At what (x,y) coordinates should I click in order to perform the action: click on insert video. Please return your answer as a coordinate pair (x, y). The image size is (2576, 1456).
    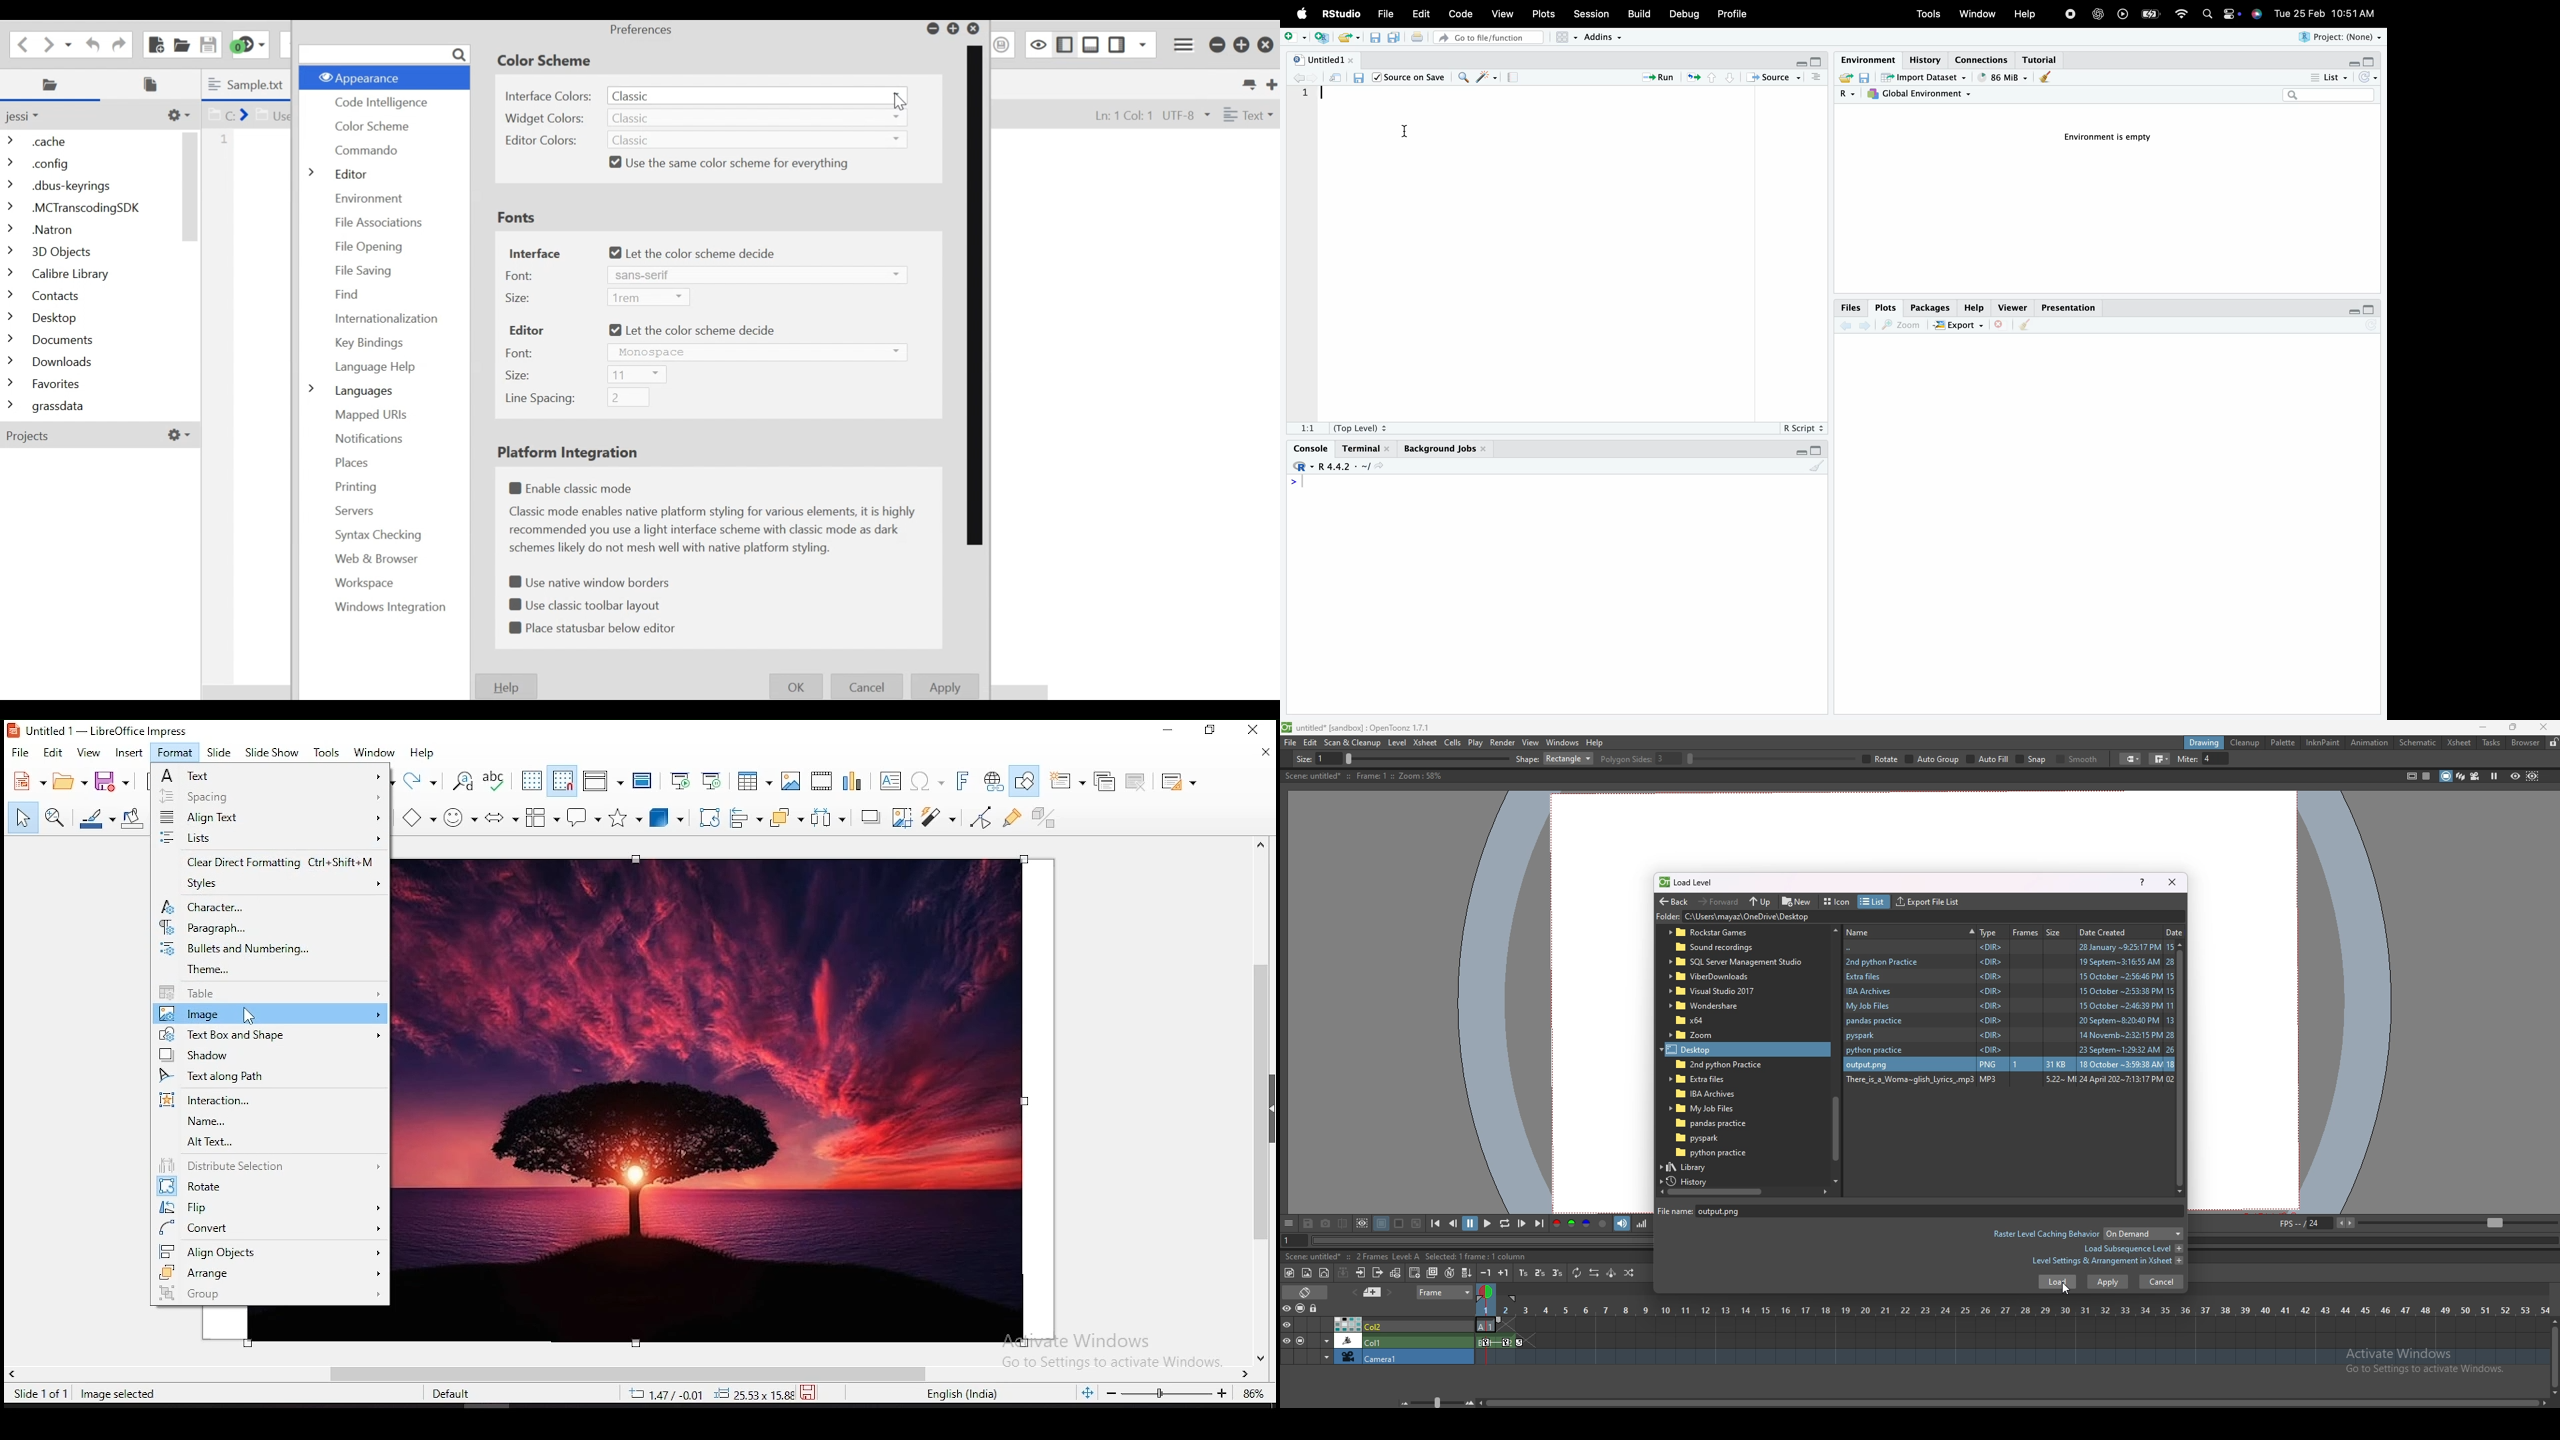
    Looking at the image, I should click on (821, 782).